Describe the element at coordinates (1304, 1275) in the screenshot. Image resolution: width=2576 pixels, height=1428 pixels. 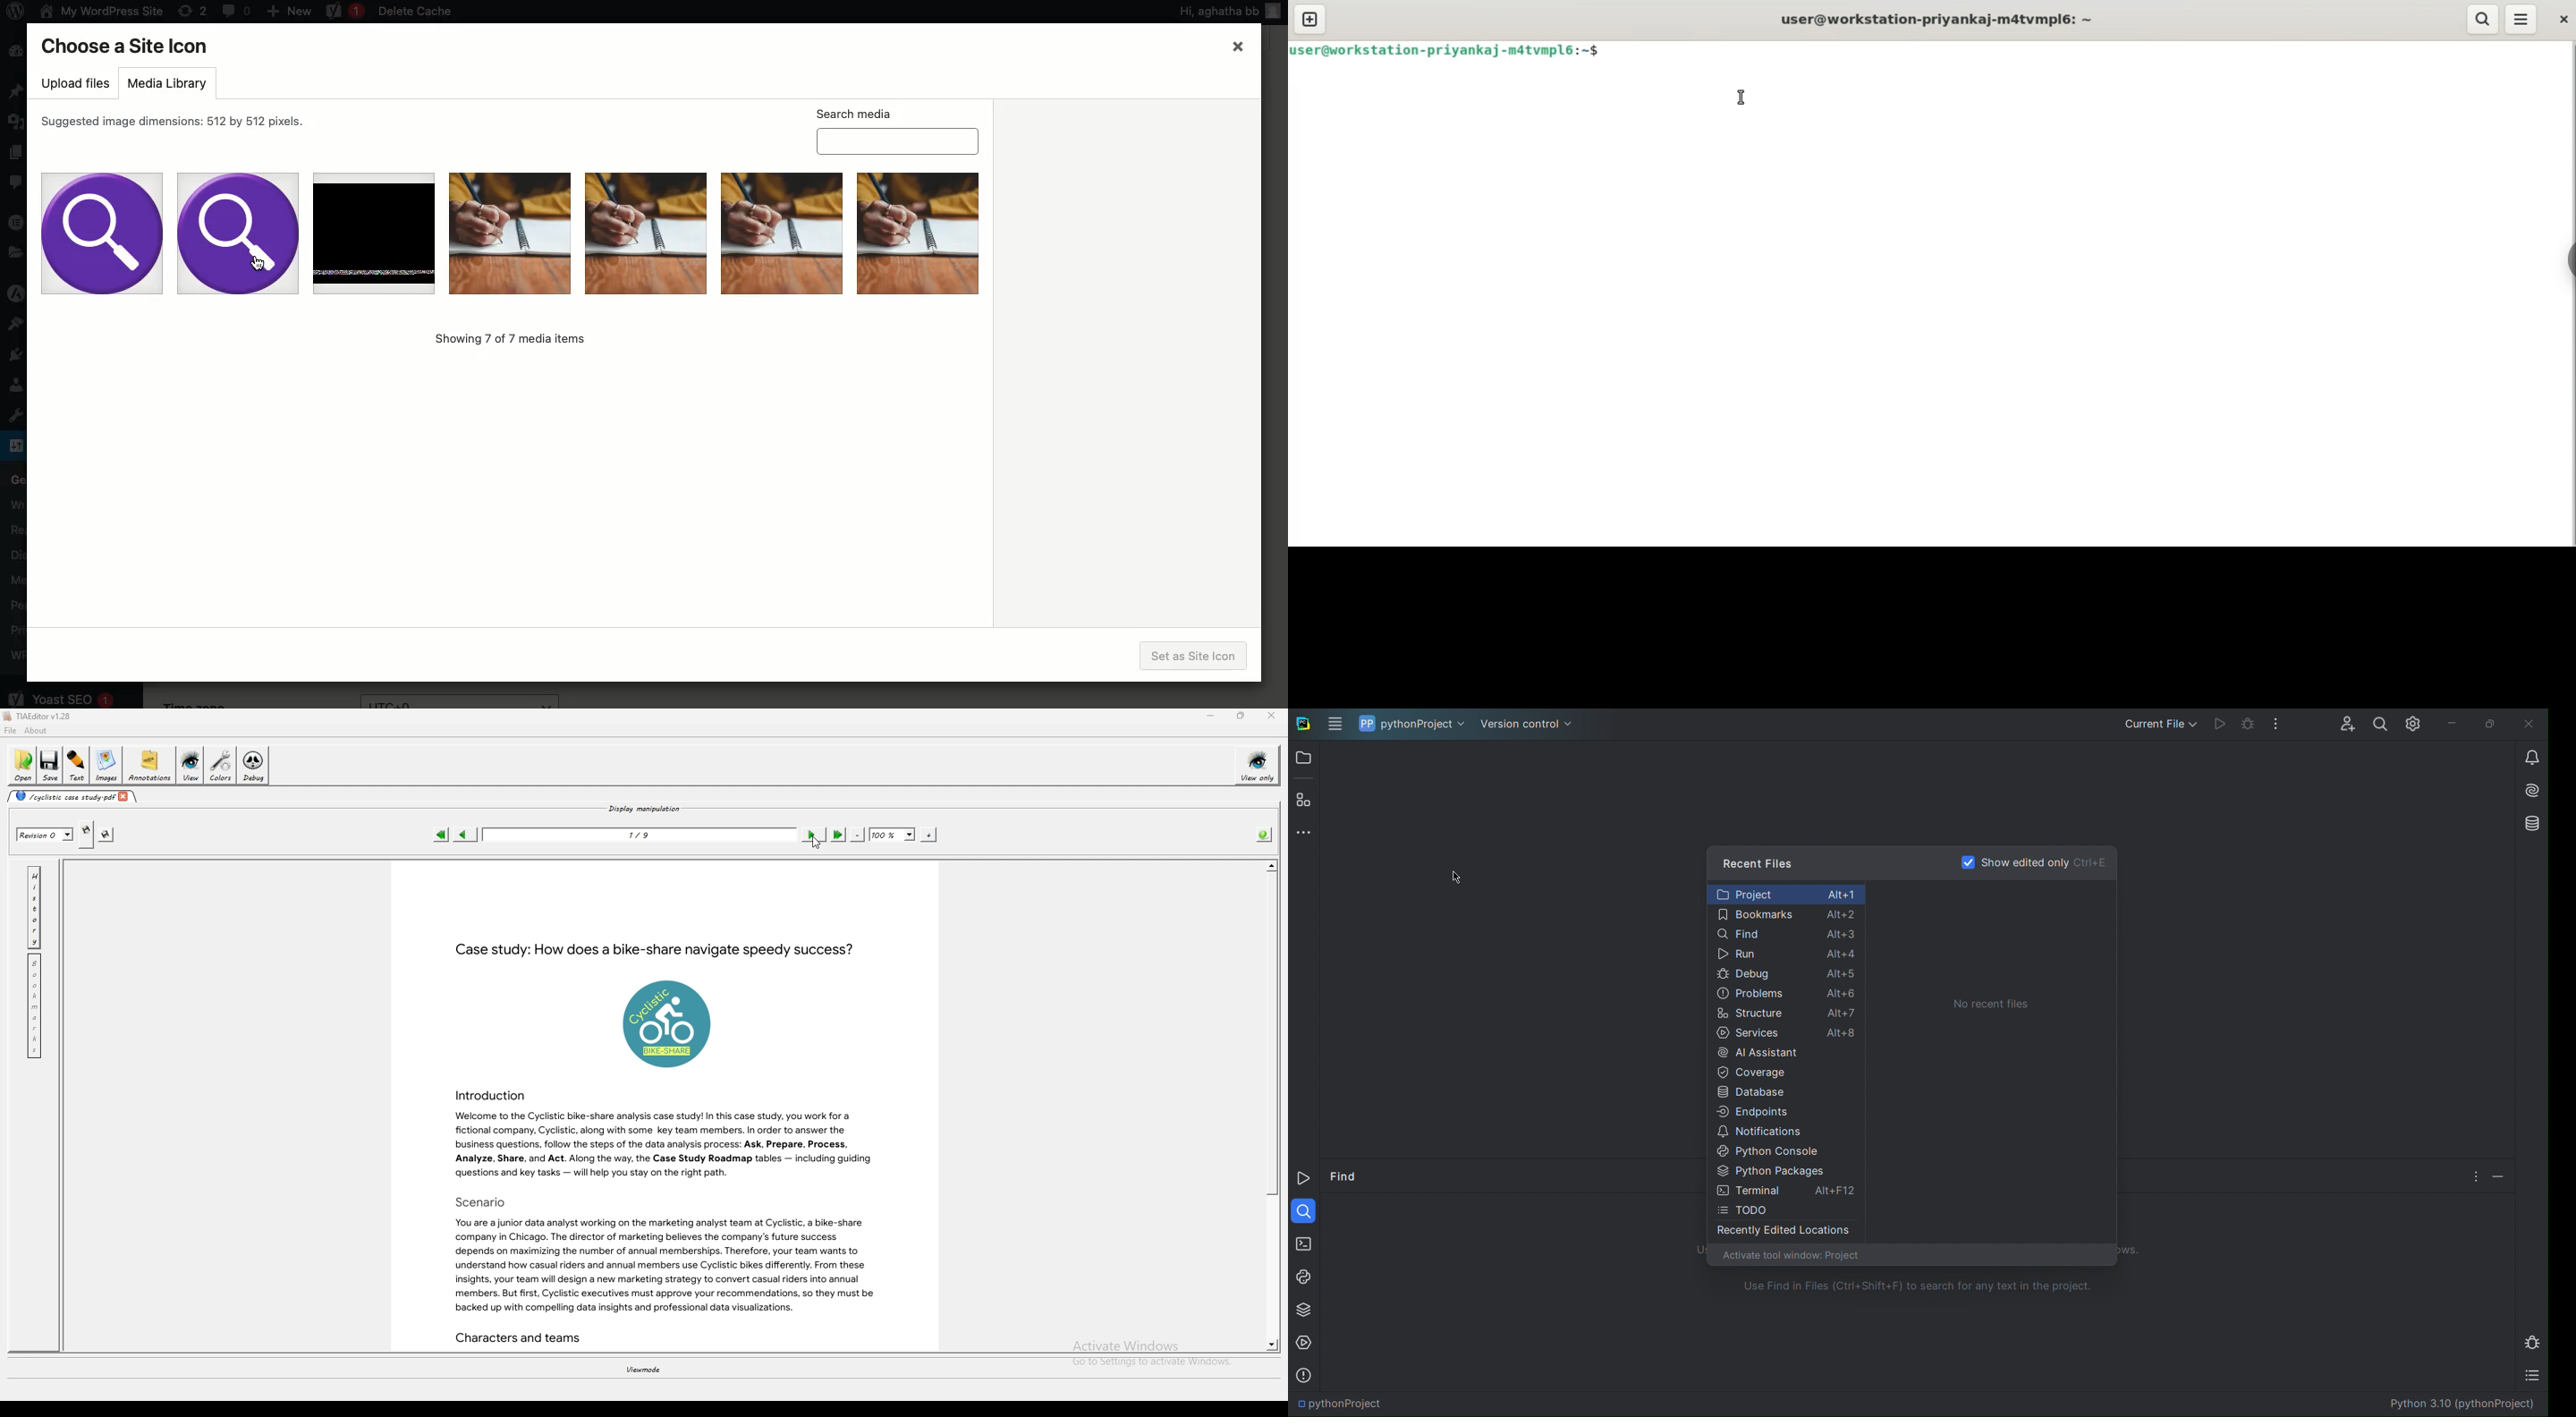
I see `Python Console` at that location.